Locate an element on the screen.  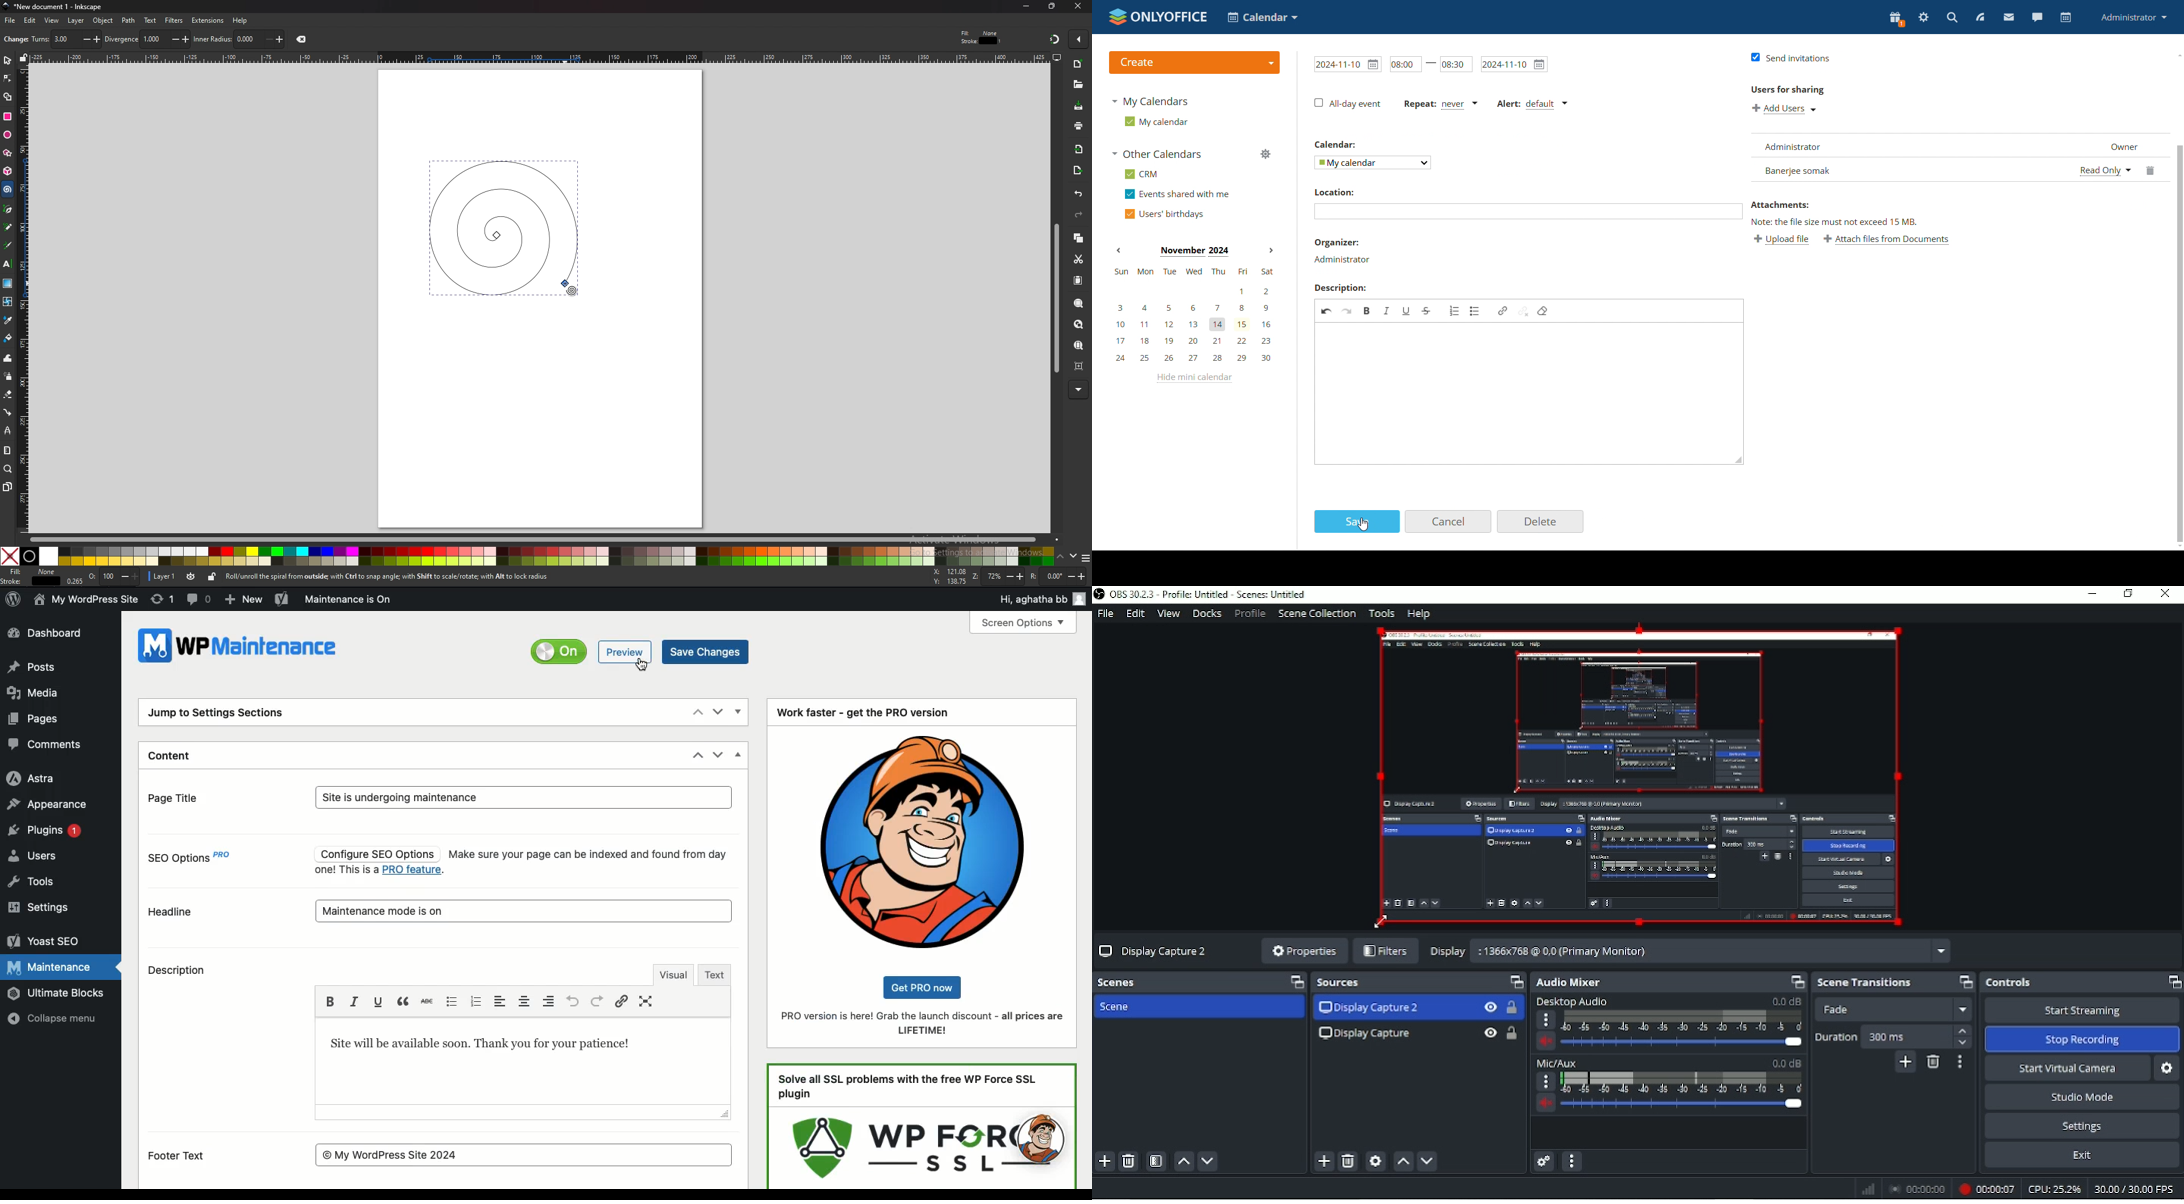
Fade is located at coordinates (1897, 1009).